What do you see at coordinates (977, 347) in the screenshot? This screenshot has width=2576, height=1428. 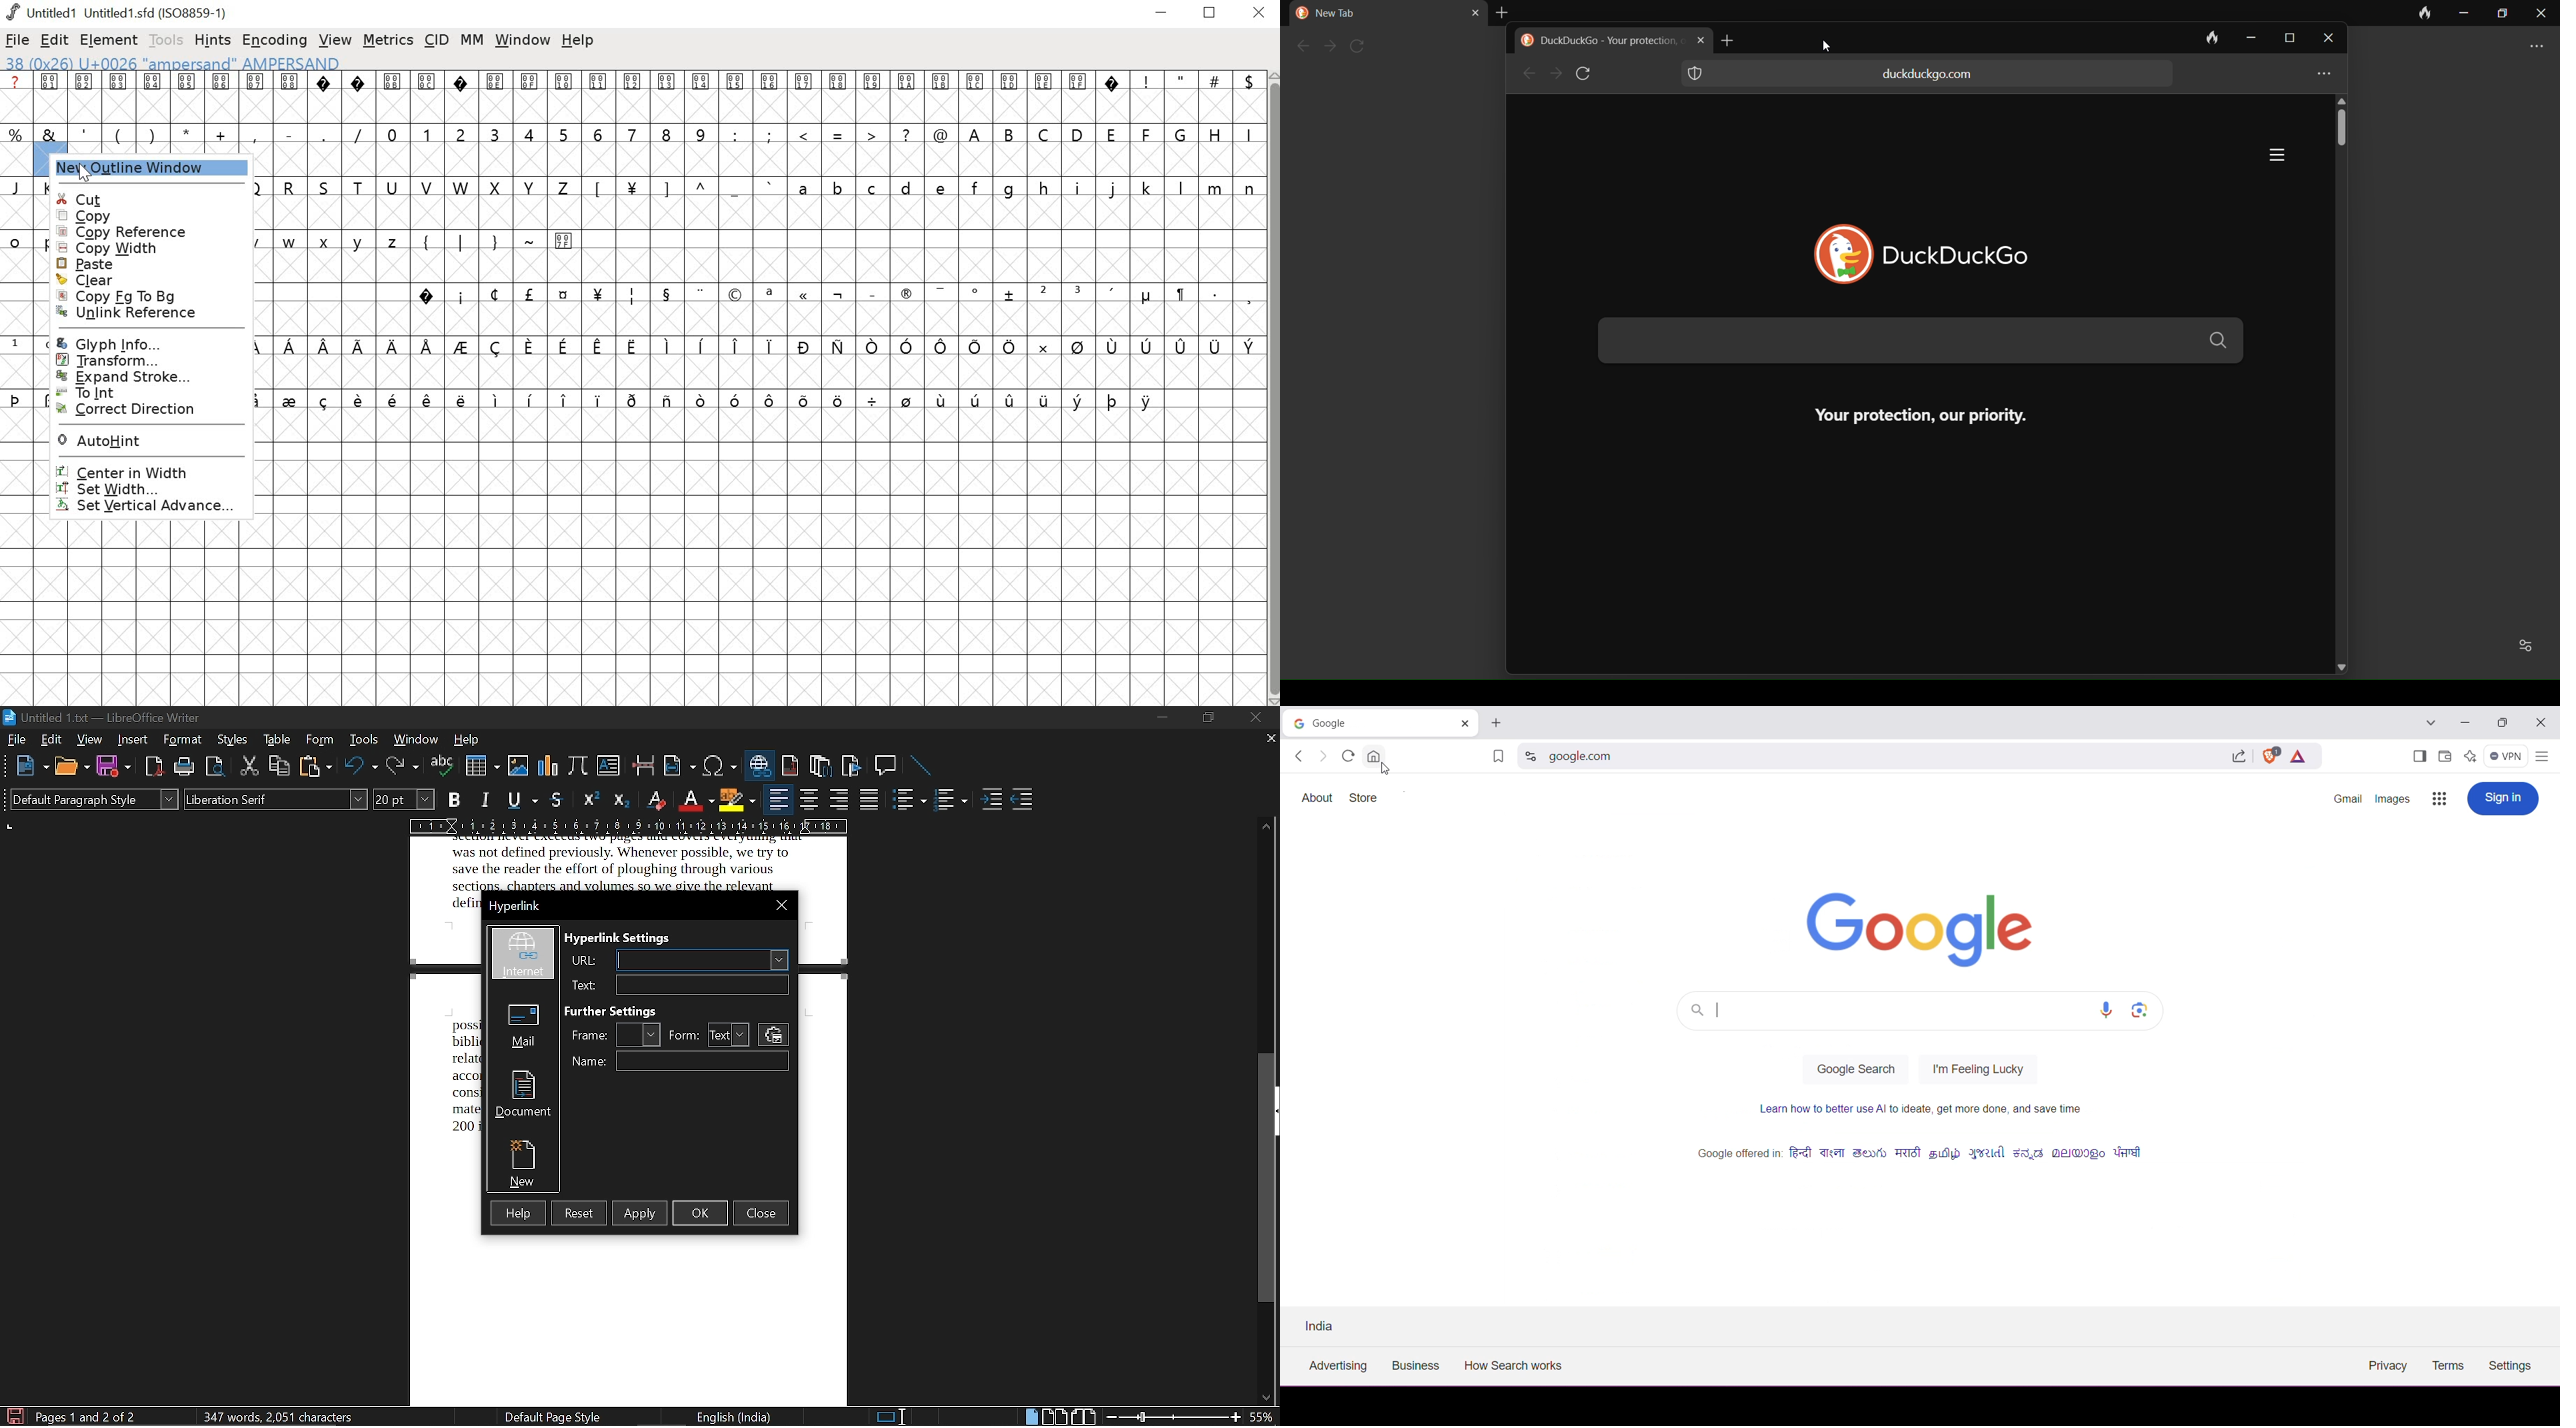 I see `symbol` at bounding box center [977, 347].